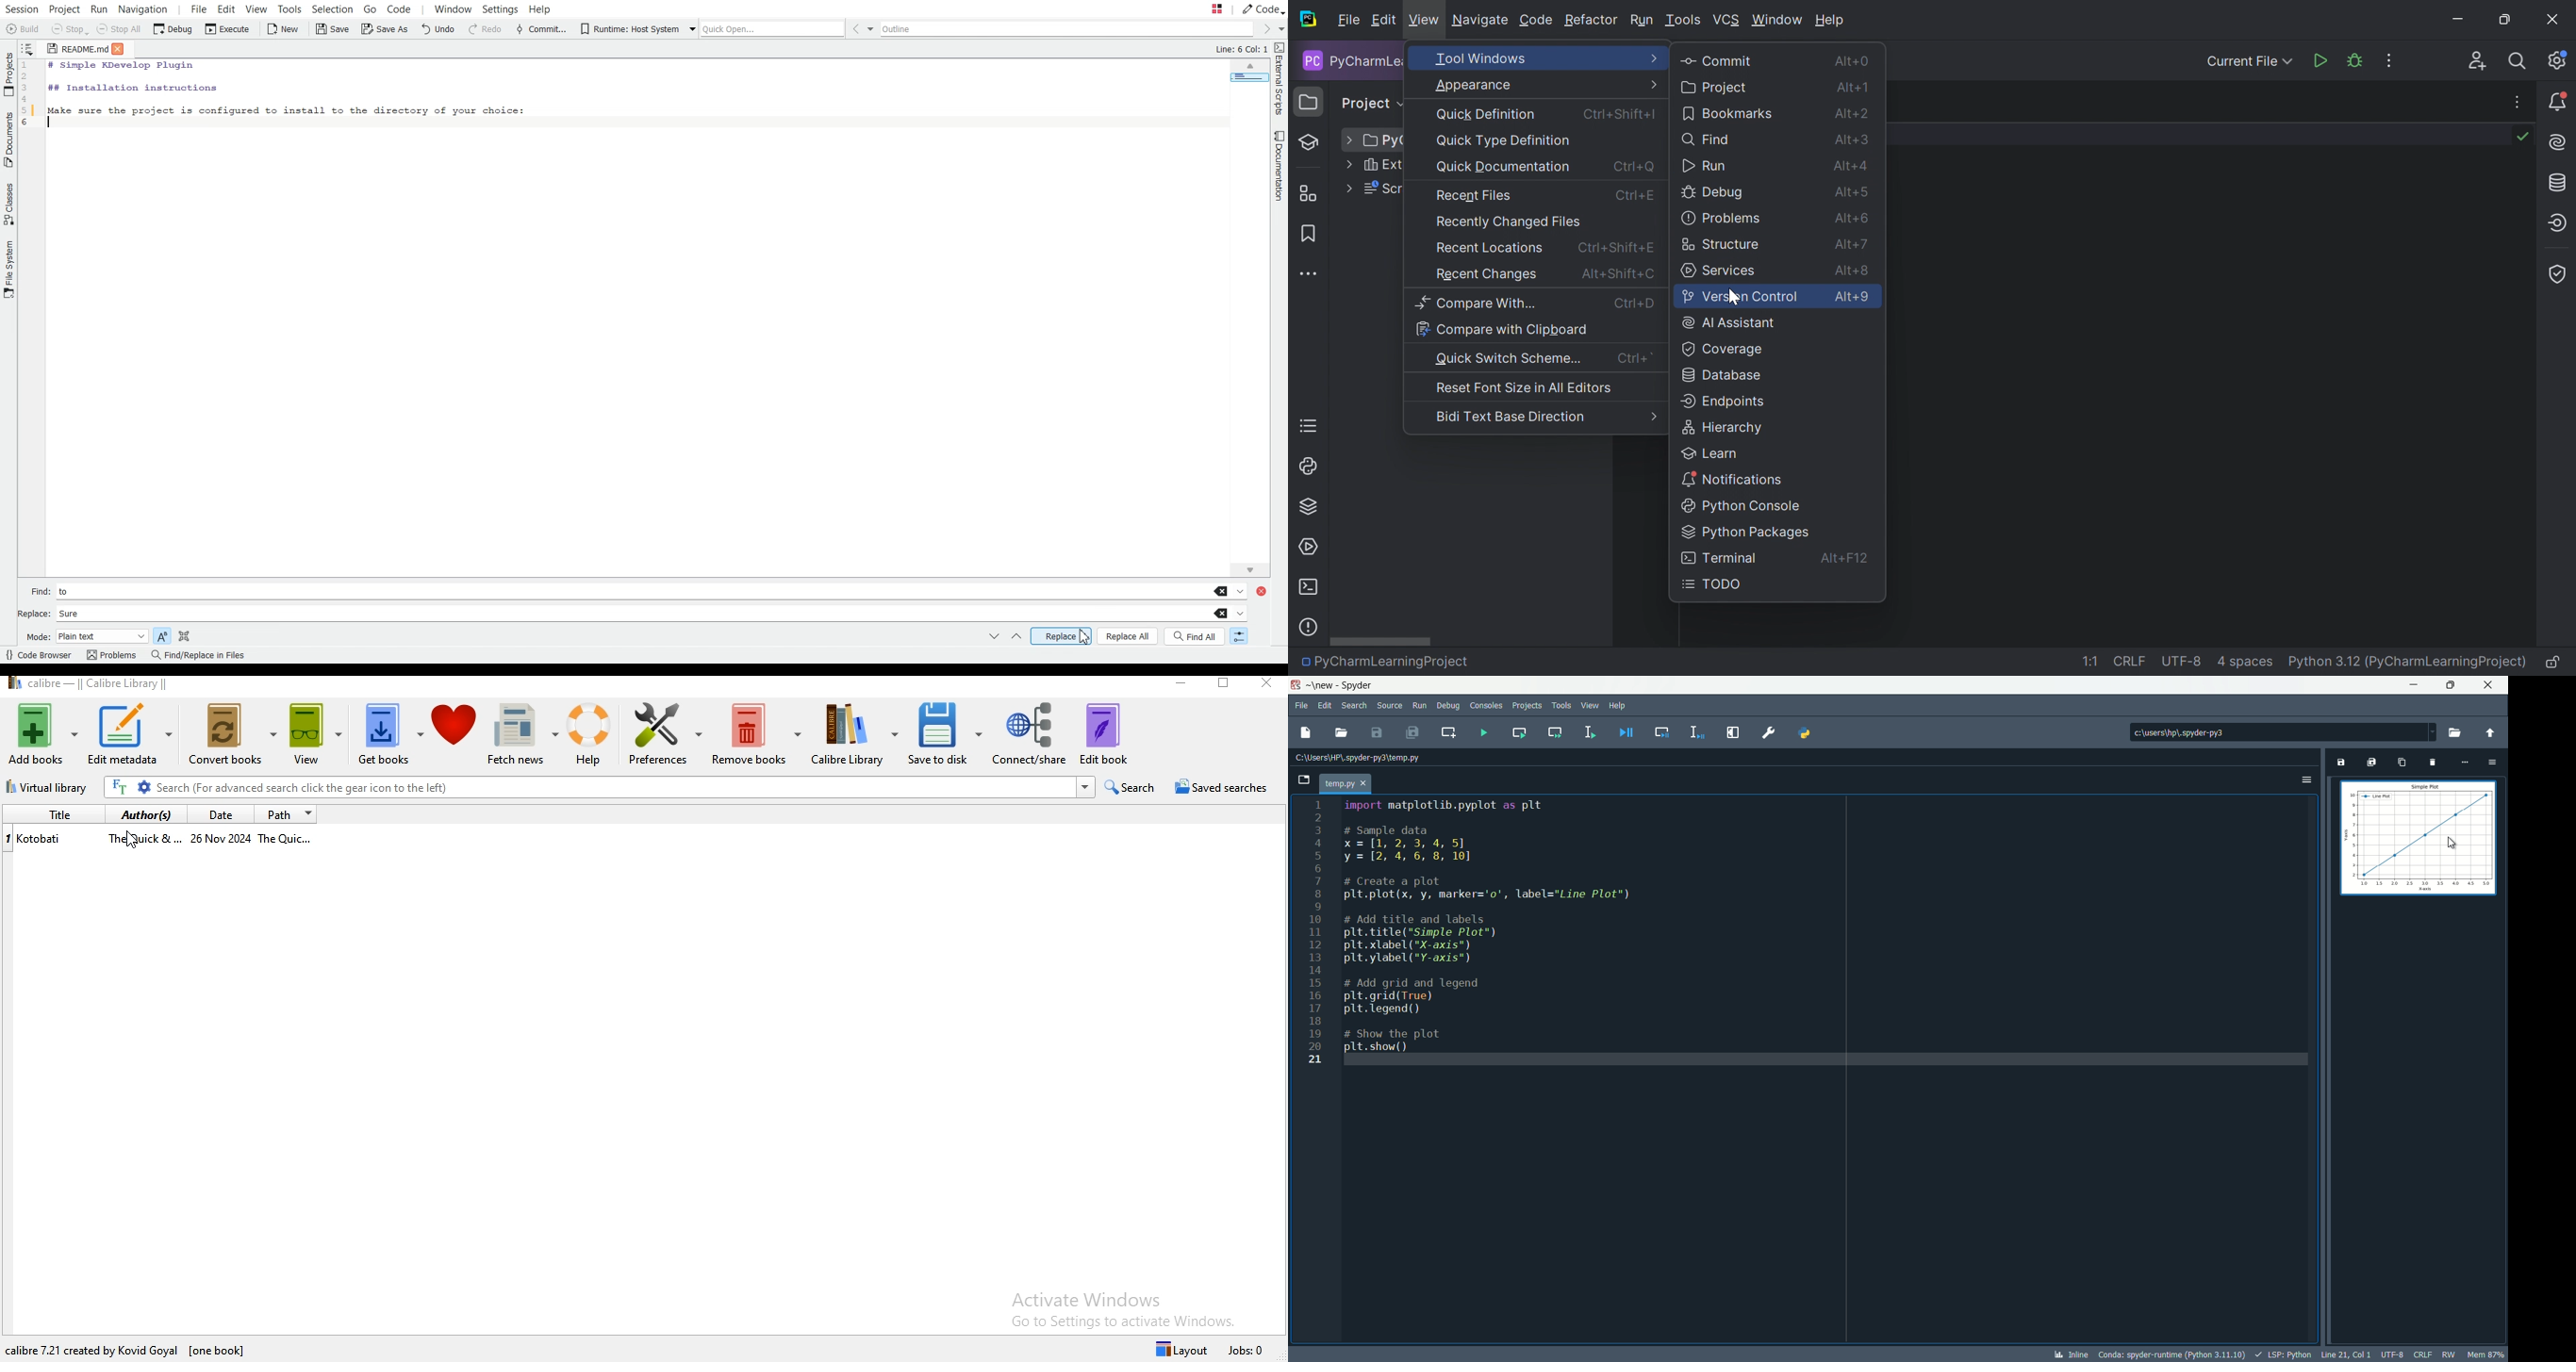  I want to click on Database, so click(1722, 374).